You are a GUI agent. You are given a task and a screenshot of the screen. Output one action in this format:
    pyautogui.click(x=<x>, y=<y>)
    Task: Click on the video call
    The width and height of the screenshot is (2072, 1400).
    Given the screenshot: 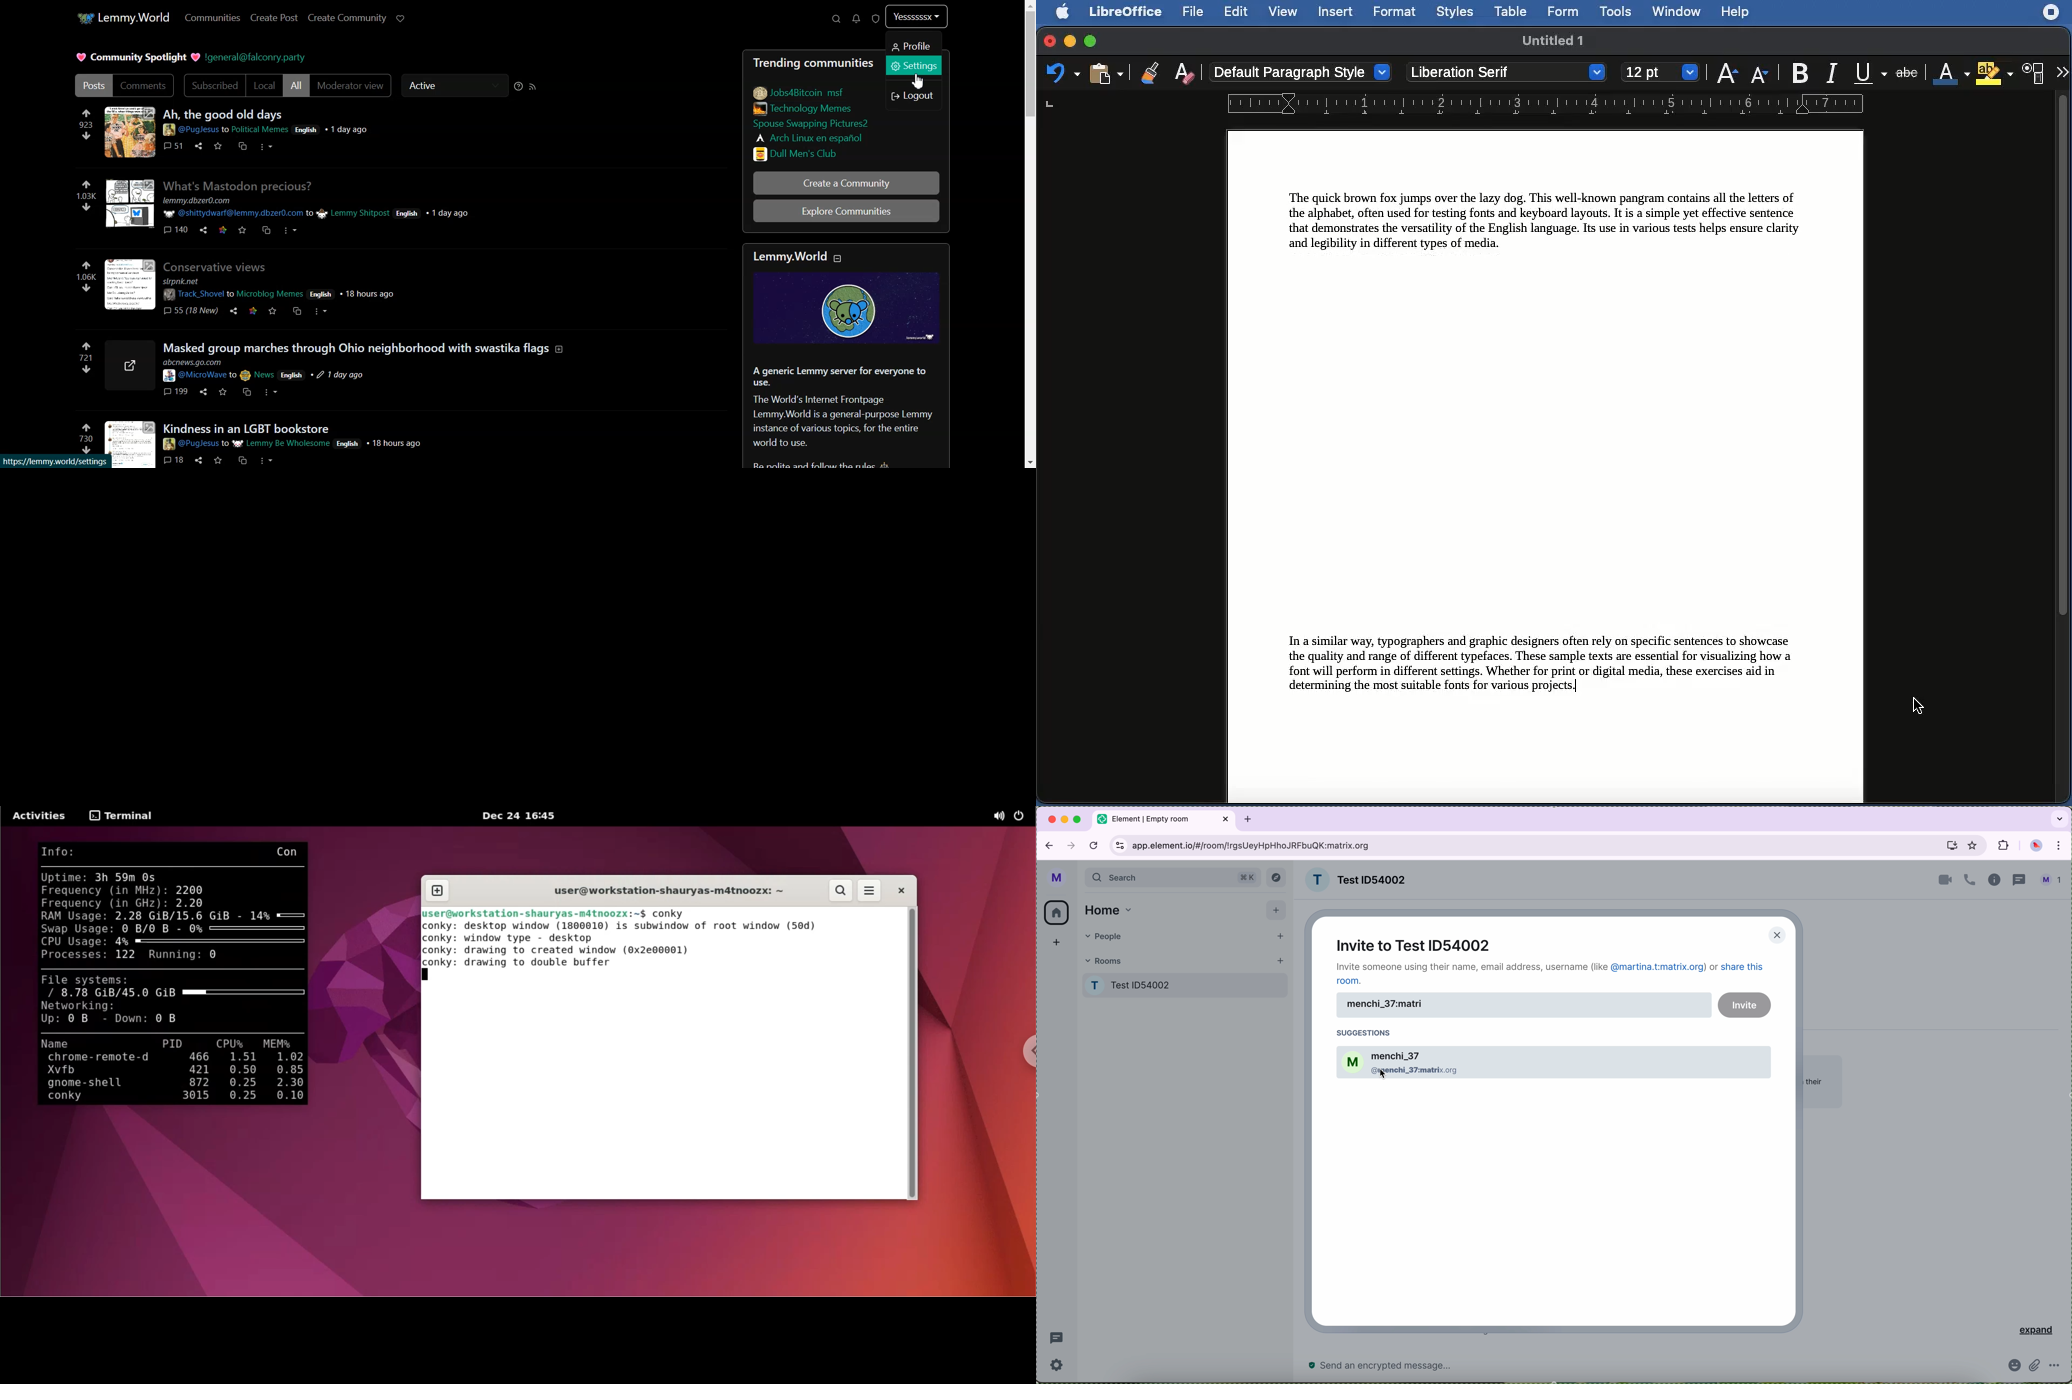 What is the action you would take?
    pyautogui.click(x=1943, y=879)
    